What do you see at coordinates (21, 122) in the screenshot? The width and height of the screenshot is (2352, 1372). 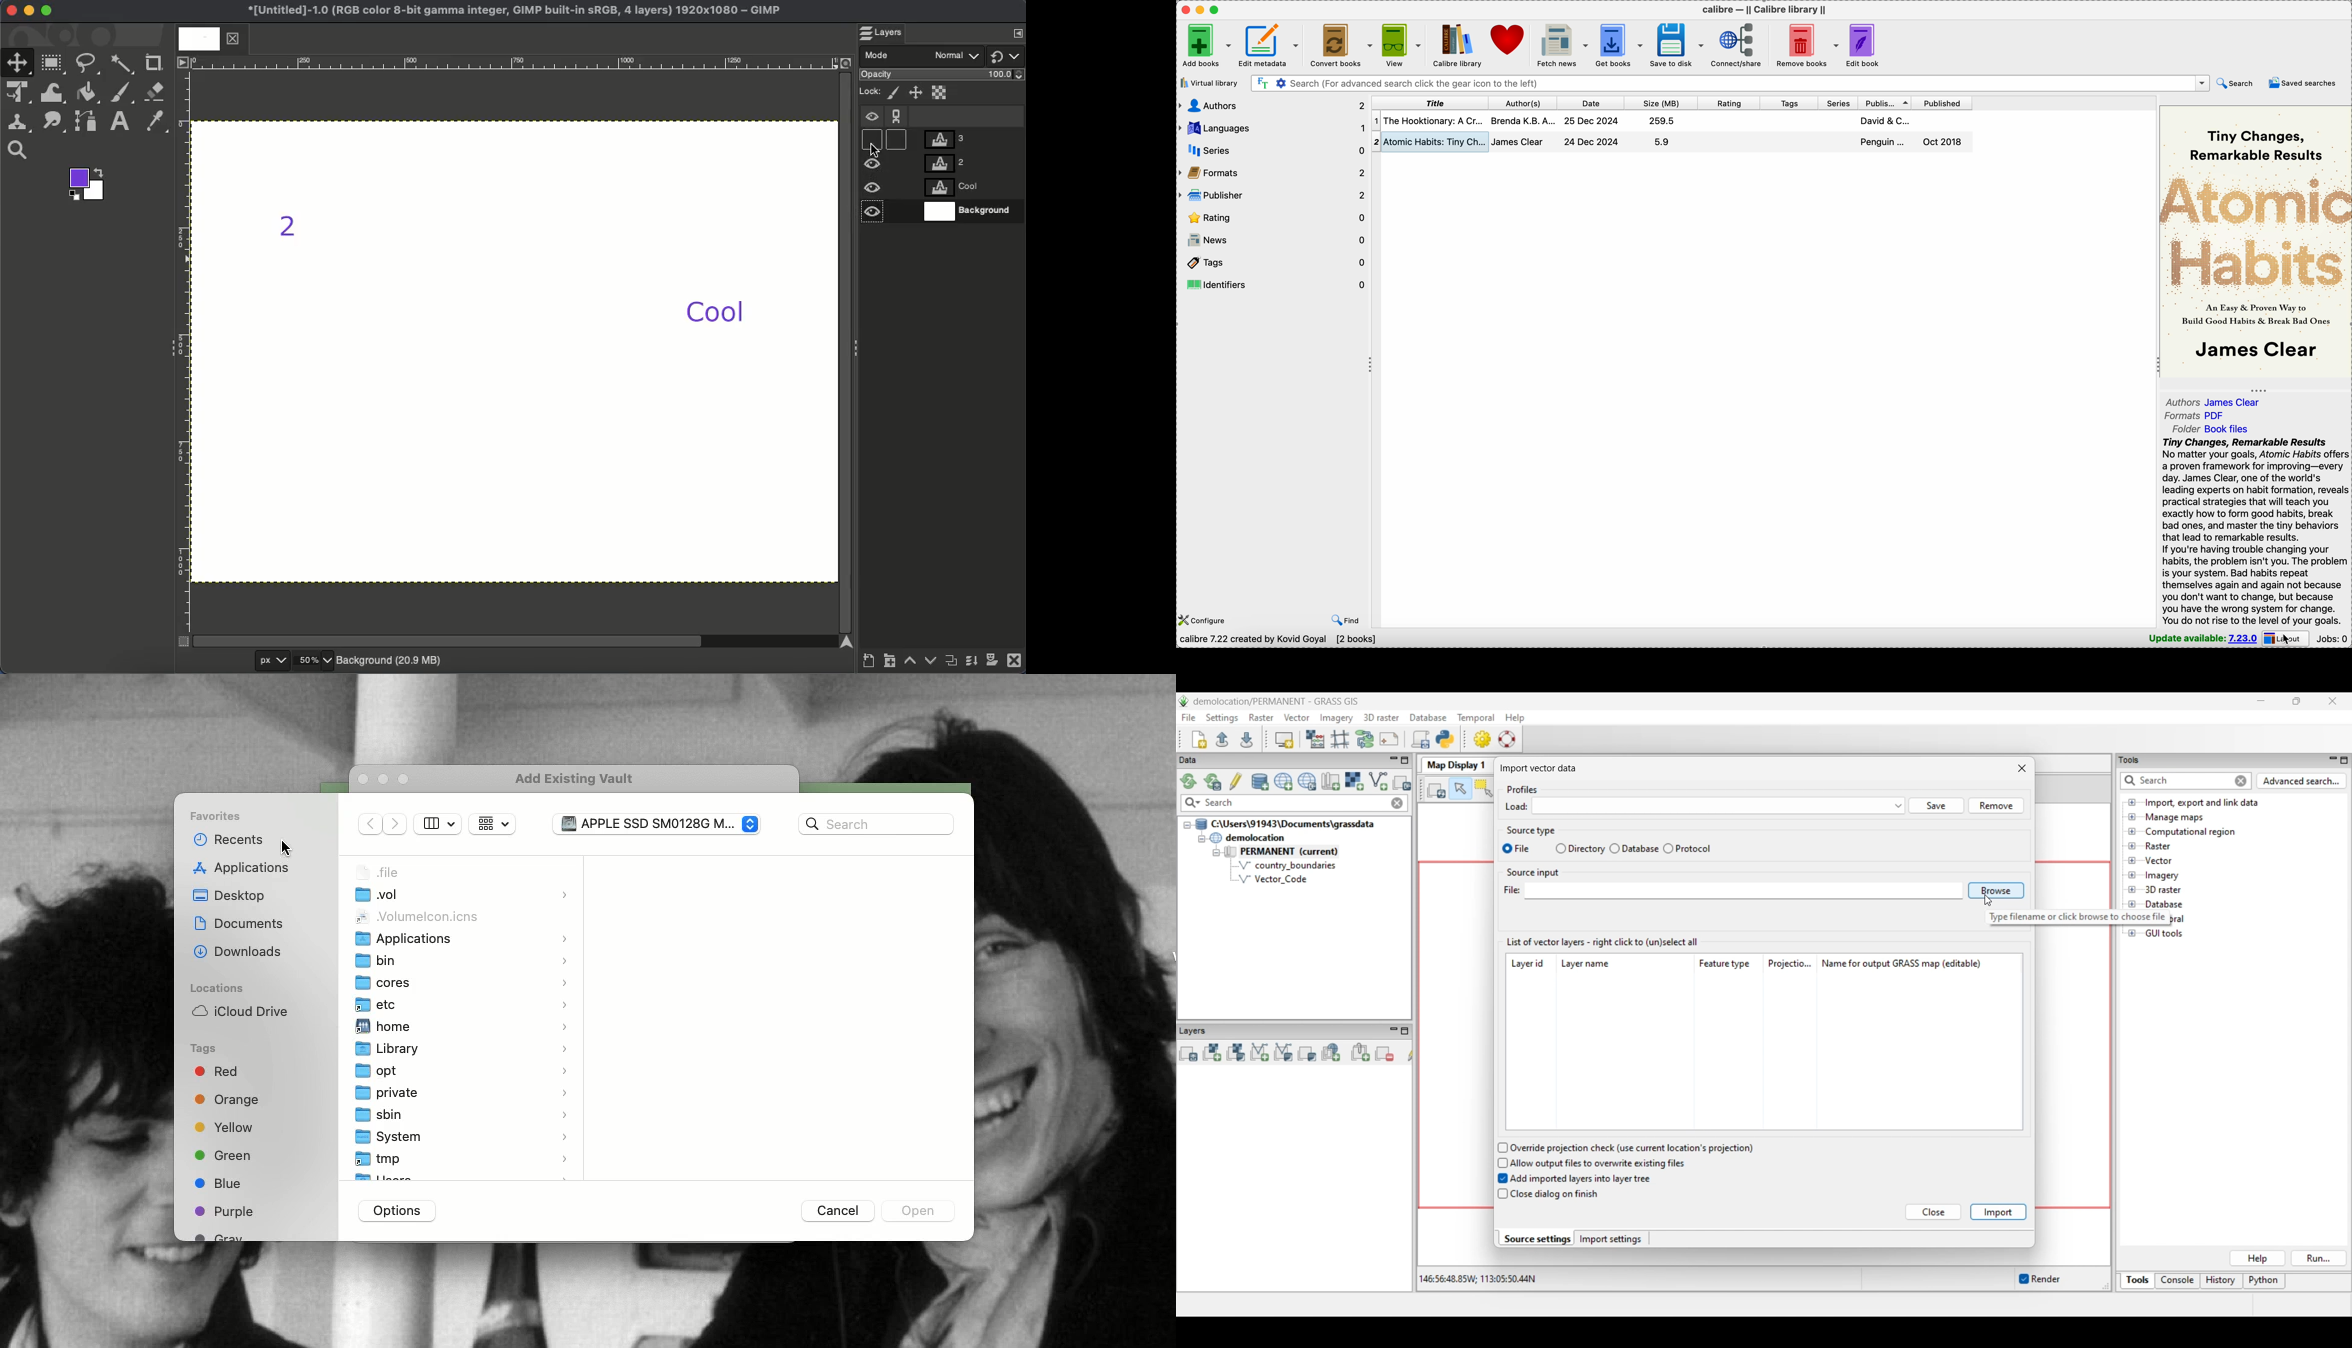 I see `Clone` at bounding box center [21, 122].